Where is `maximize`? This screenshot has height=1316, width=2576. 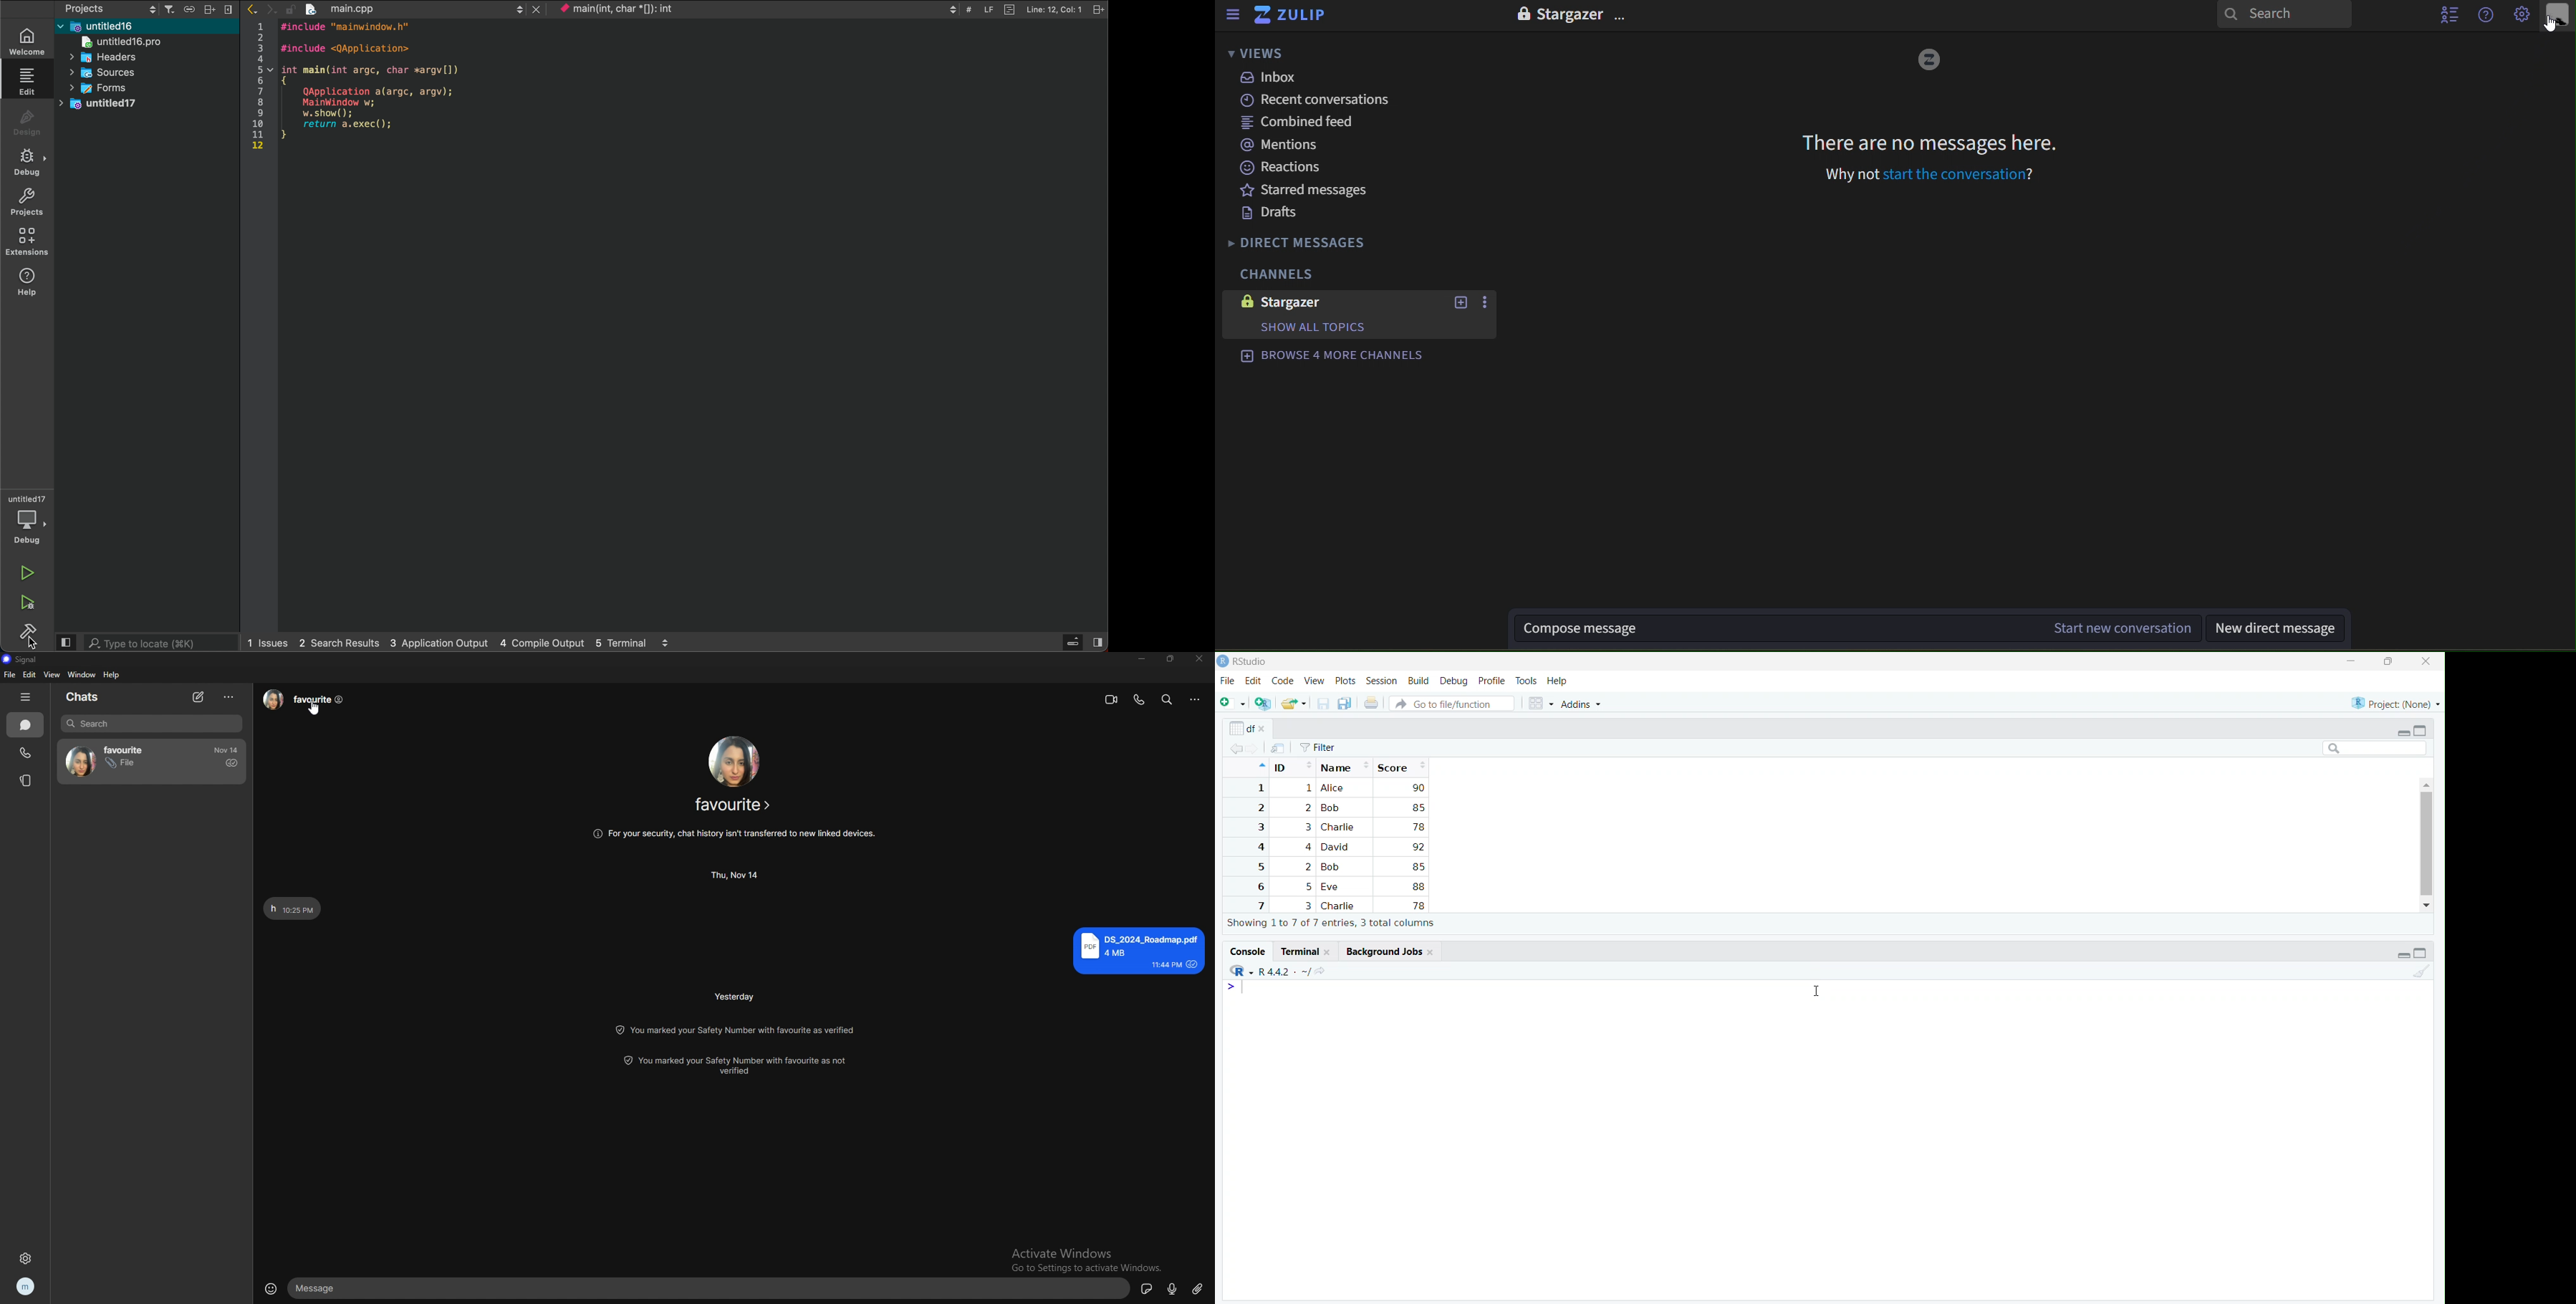 maximize is located at coordinates (2421, 953).